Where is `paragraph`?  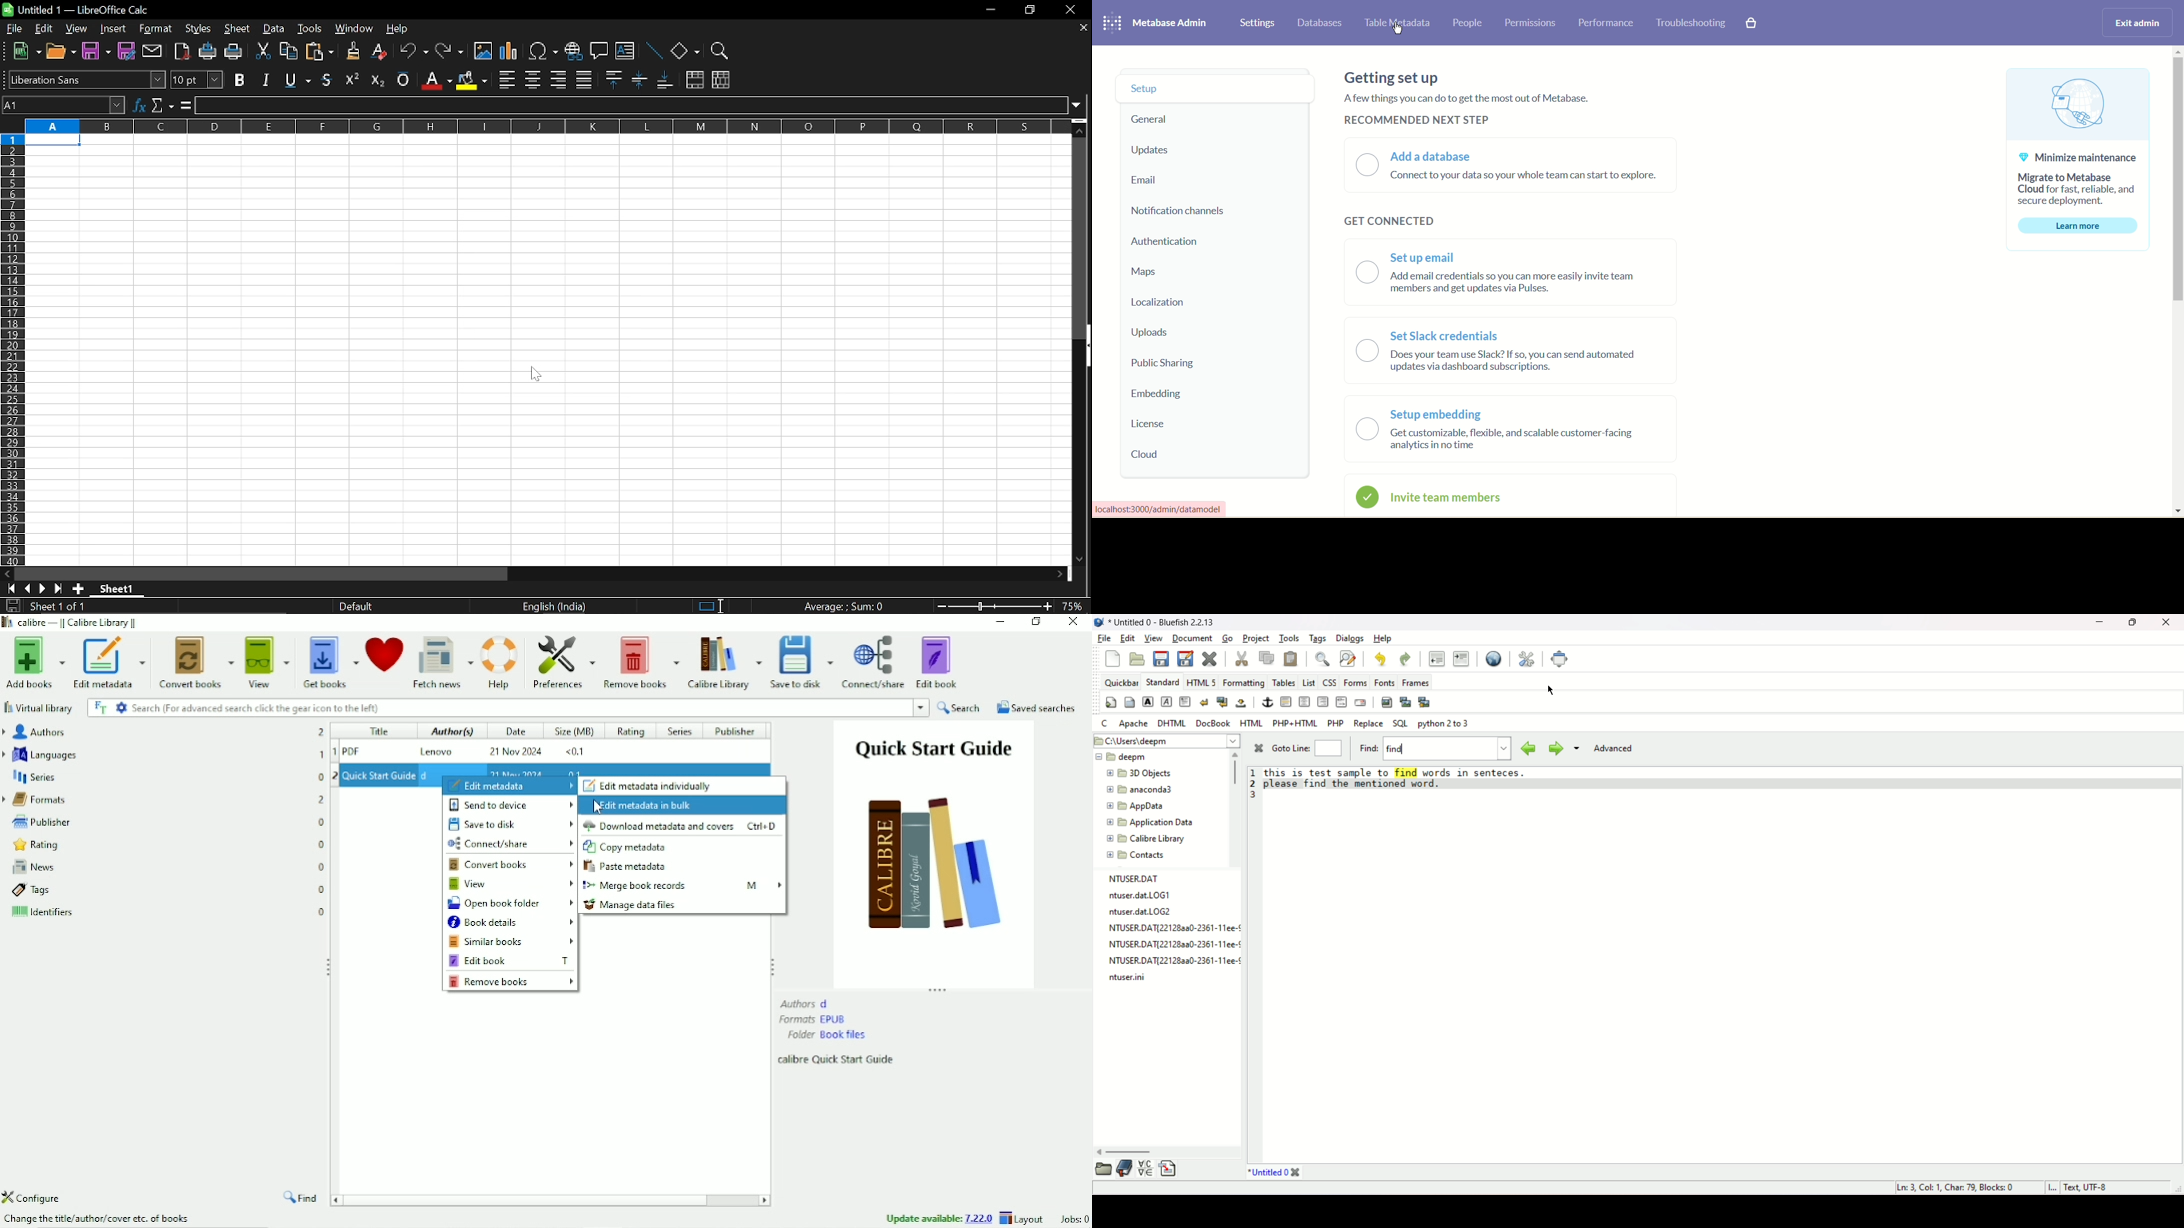 paragraph is located at coordinates (1186, 702).